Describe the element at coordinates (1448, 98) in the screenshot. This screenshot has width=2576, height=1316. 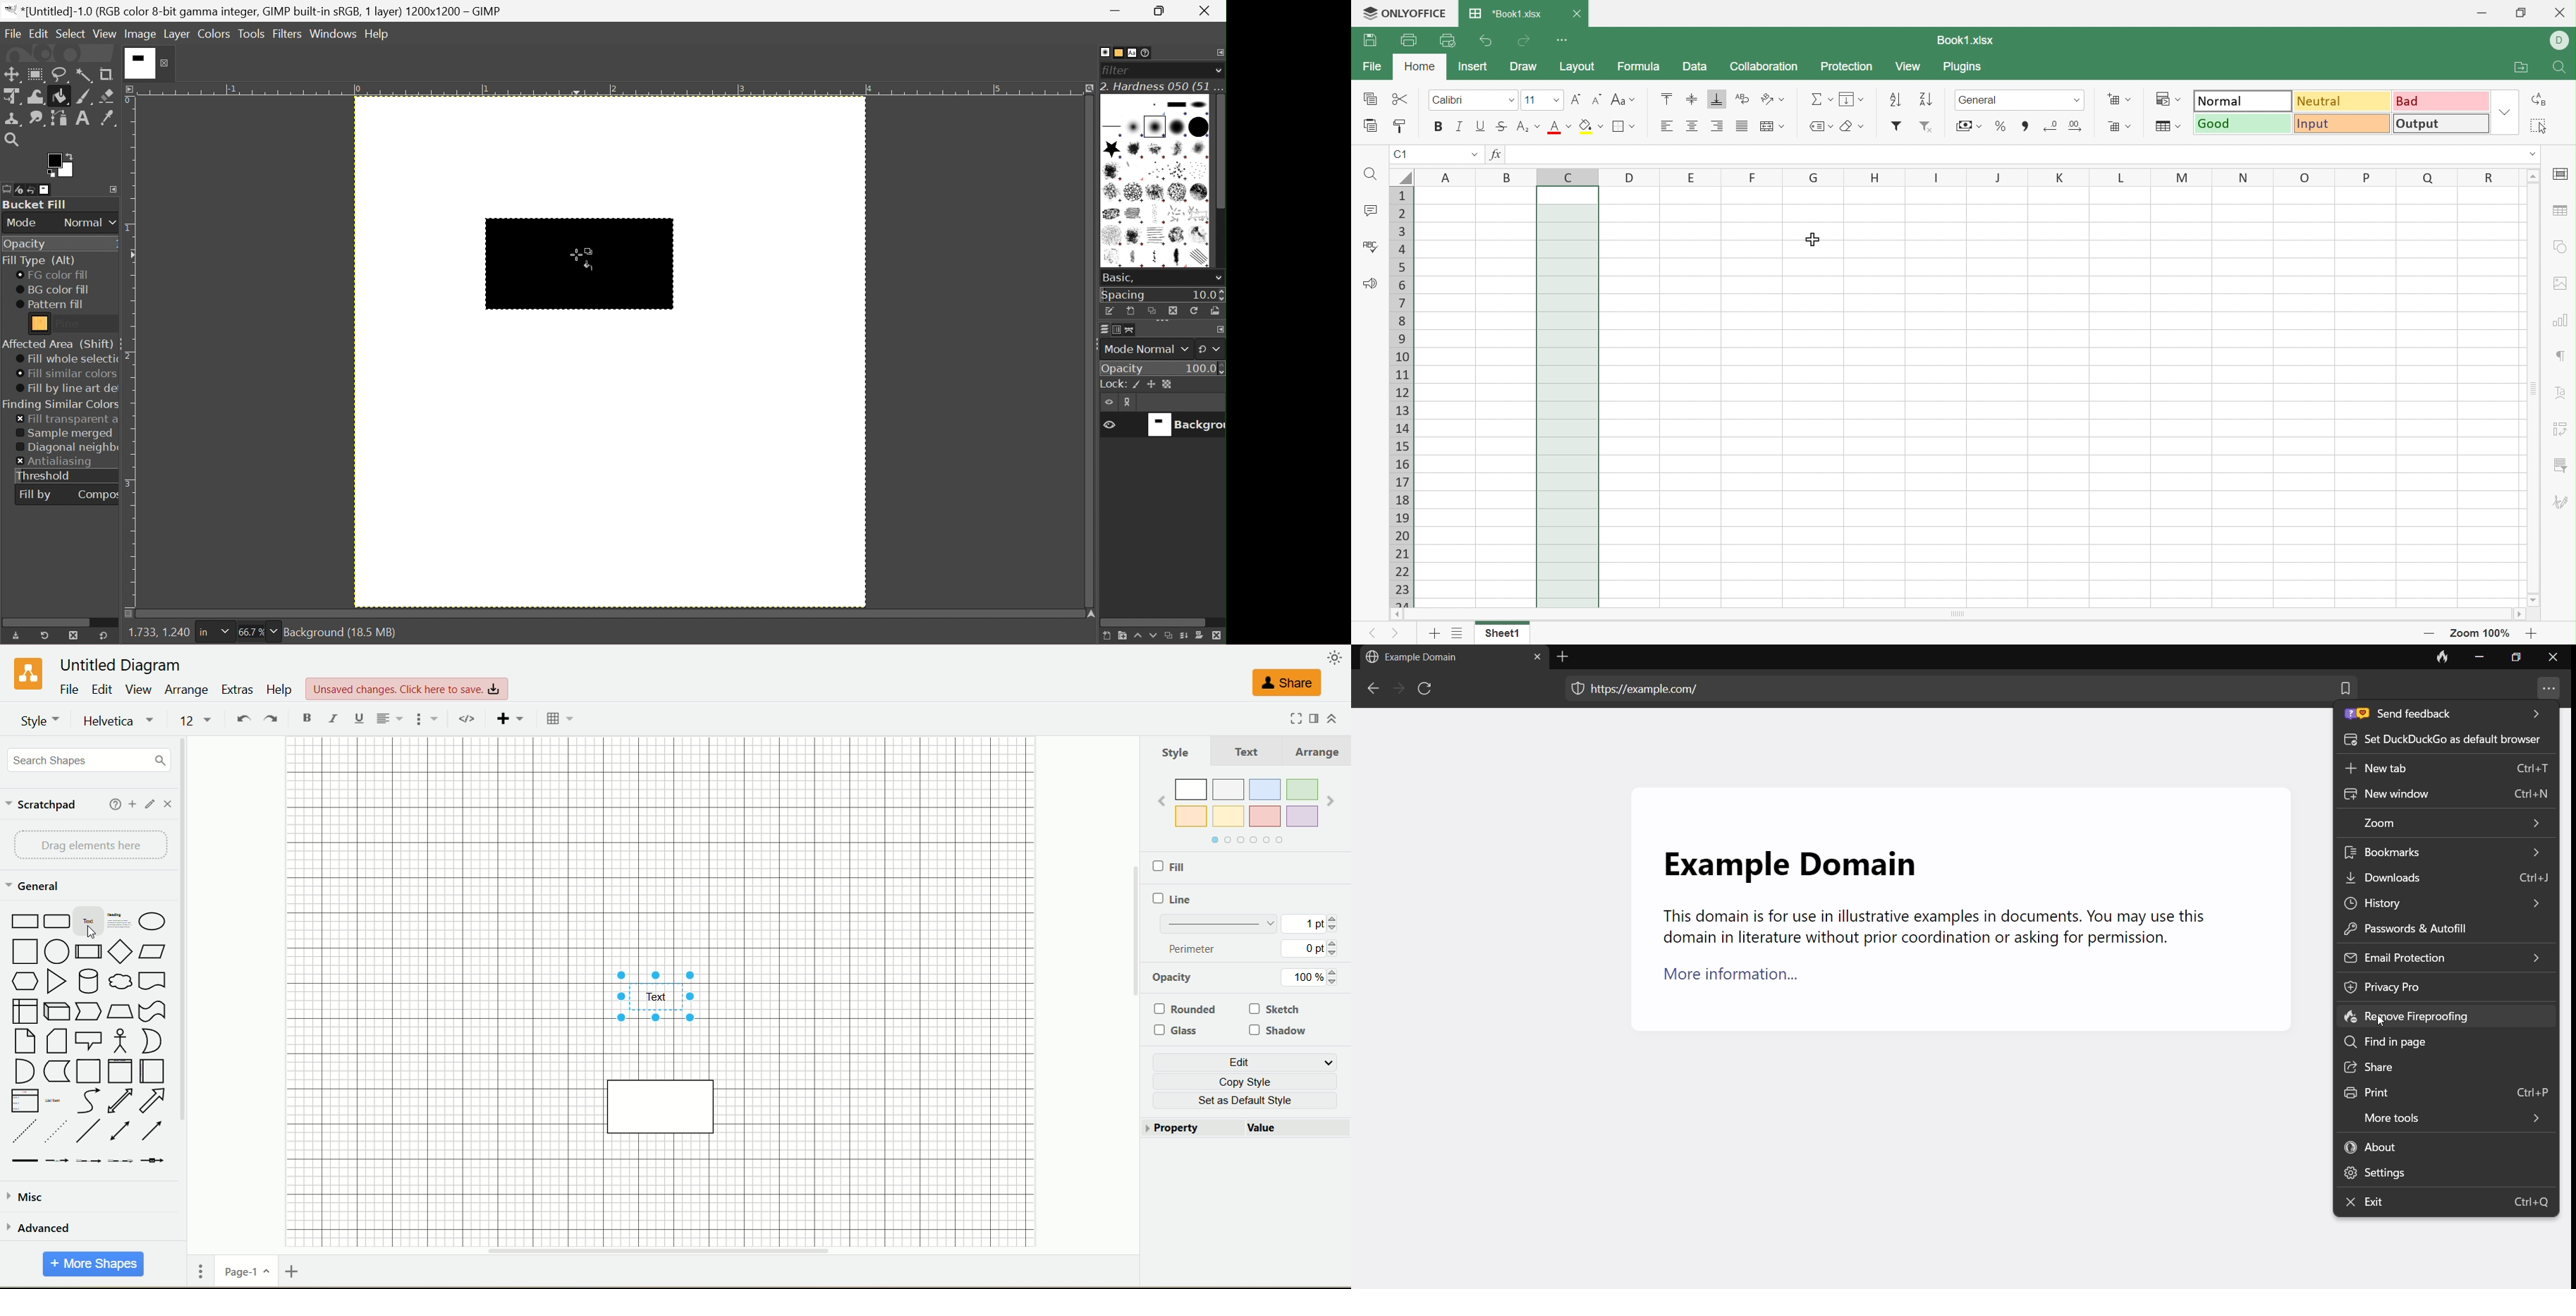
I see `Calibri` at that location.